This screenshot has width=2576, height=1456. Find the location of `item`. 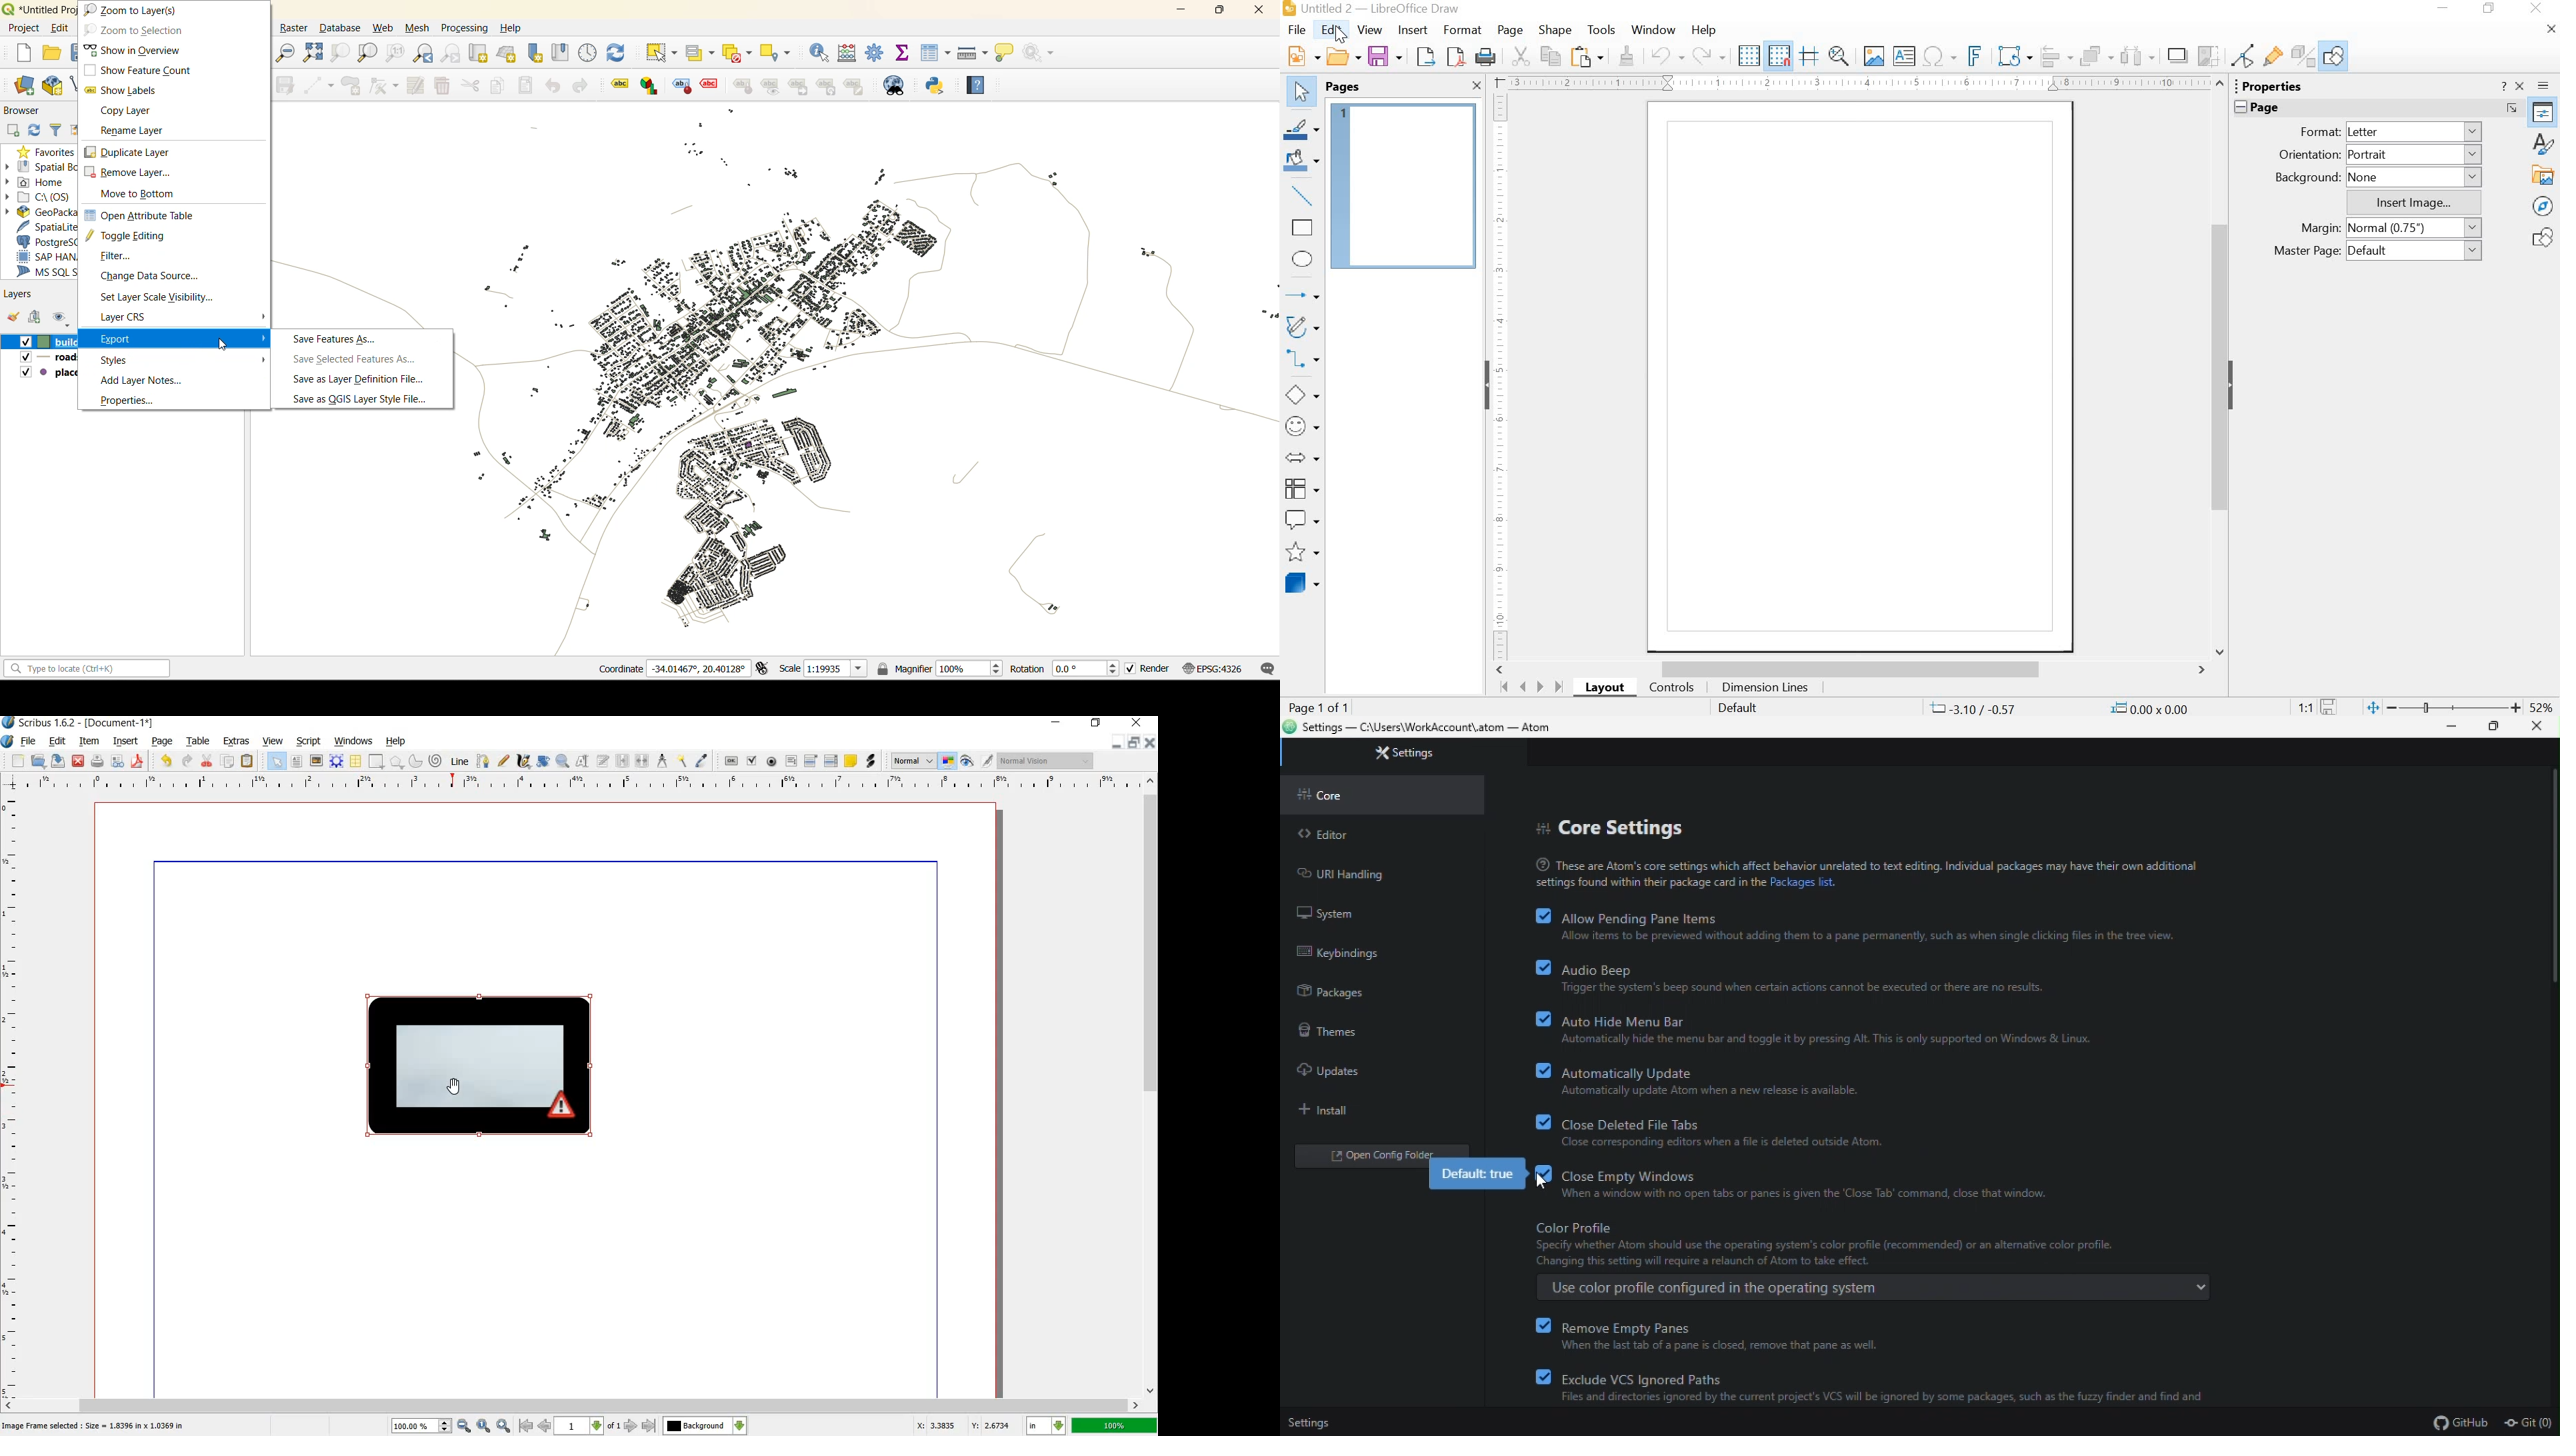

item is located at coordinates (87, 741).